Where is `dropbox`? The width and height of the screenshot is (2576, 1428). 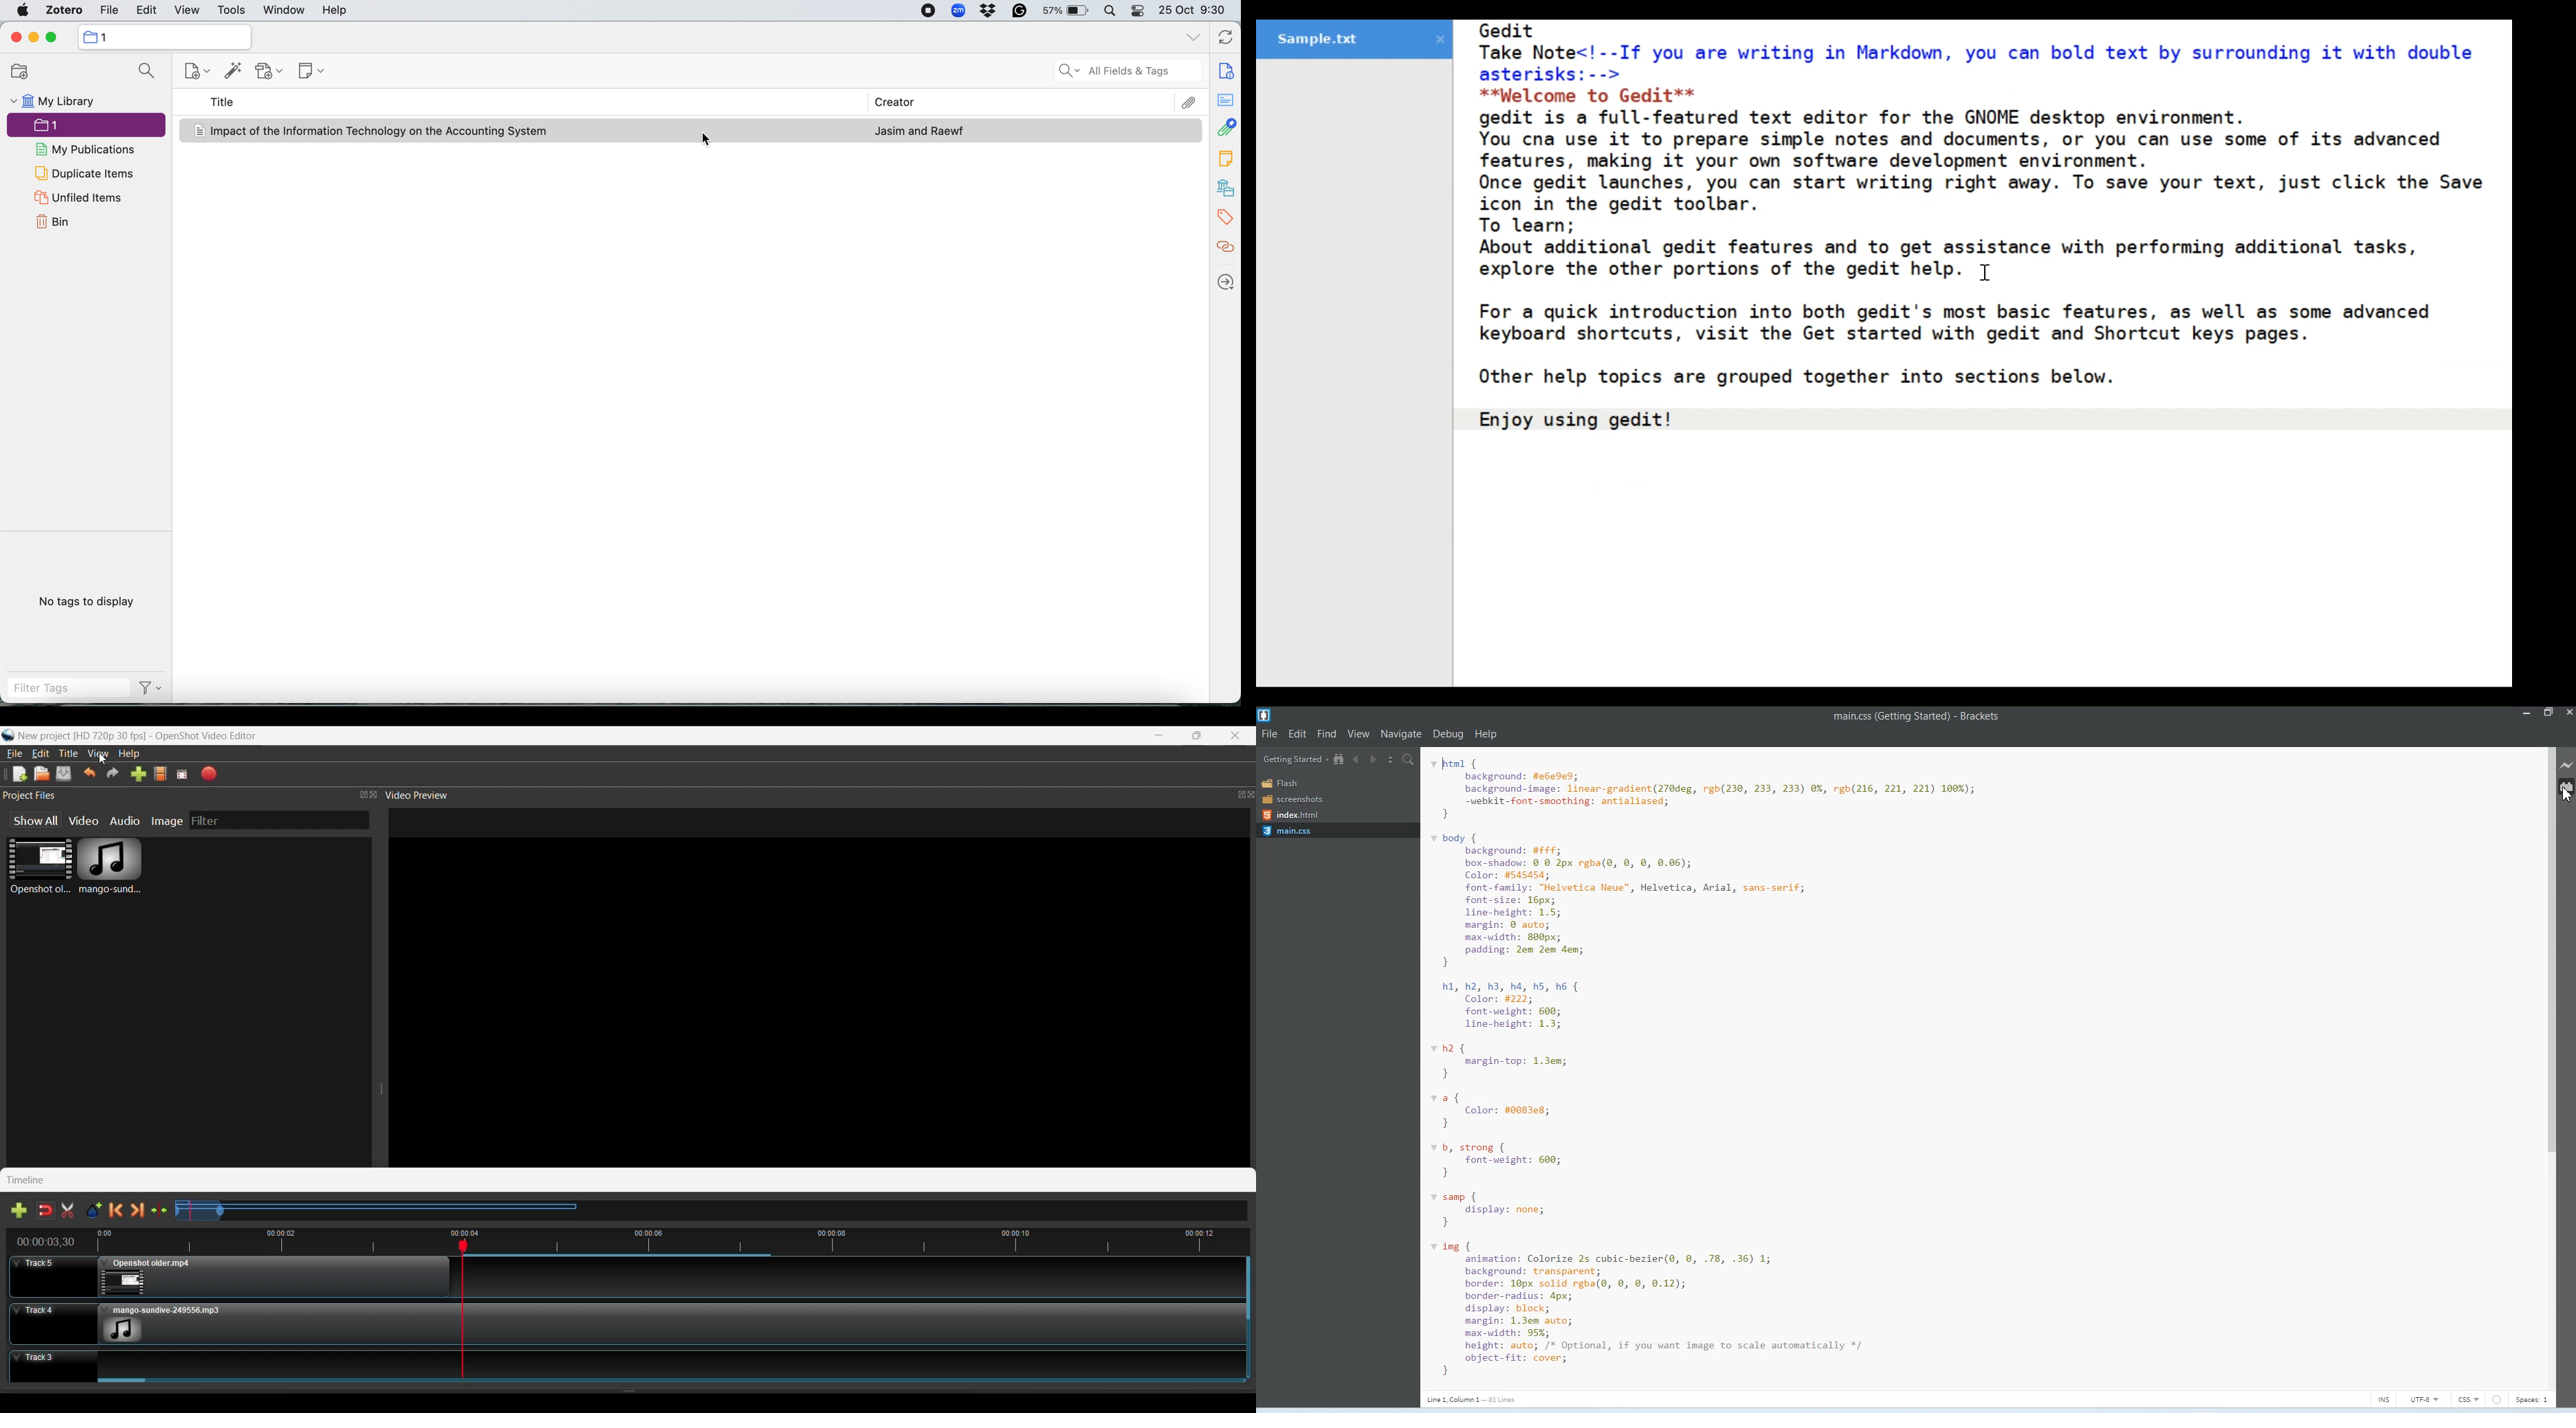
dropbox is located at coordinates (991, 12).